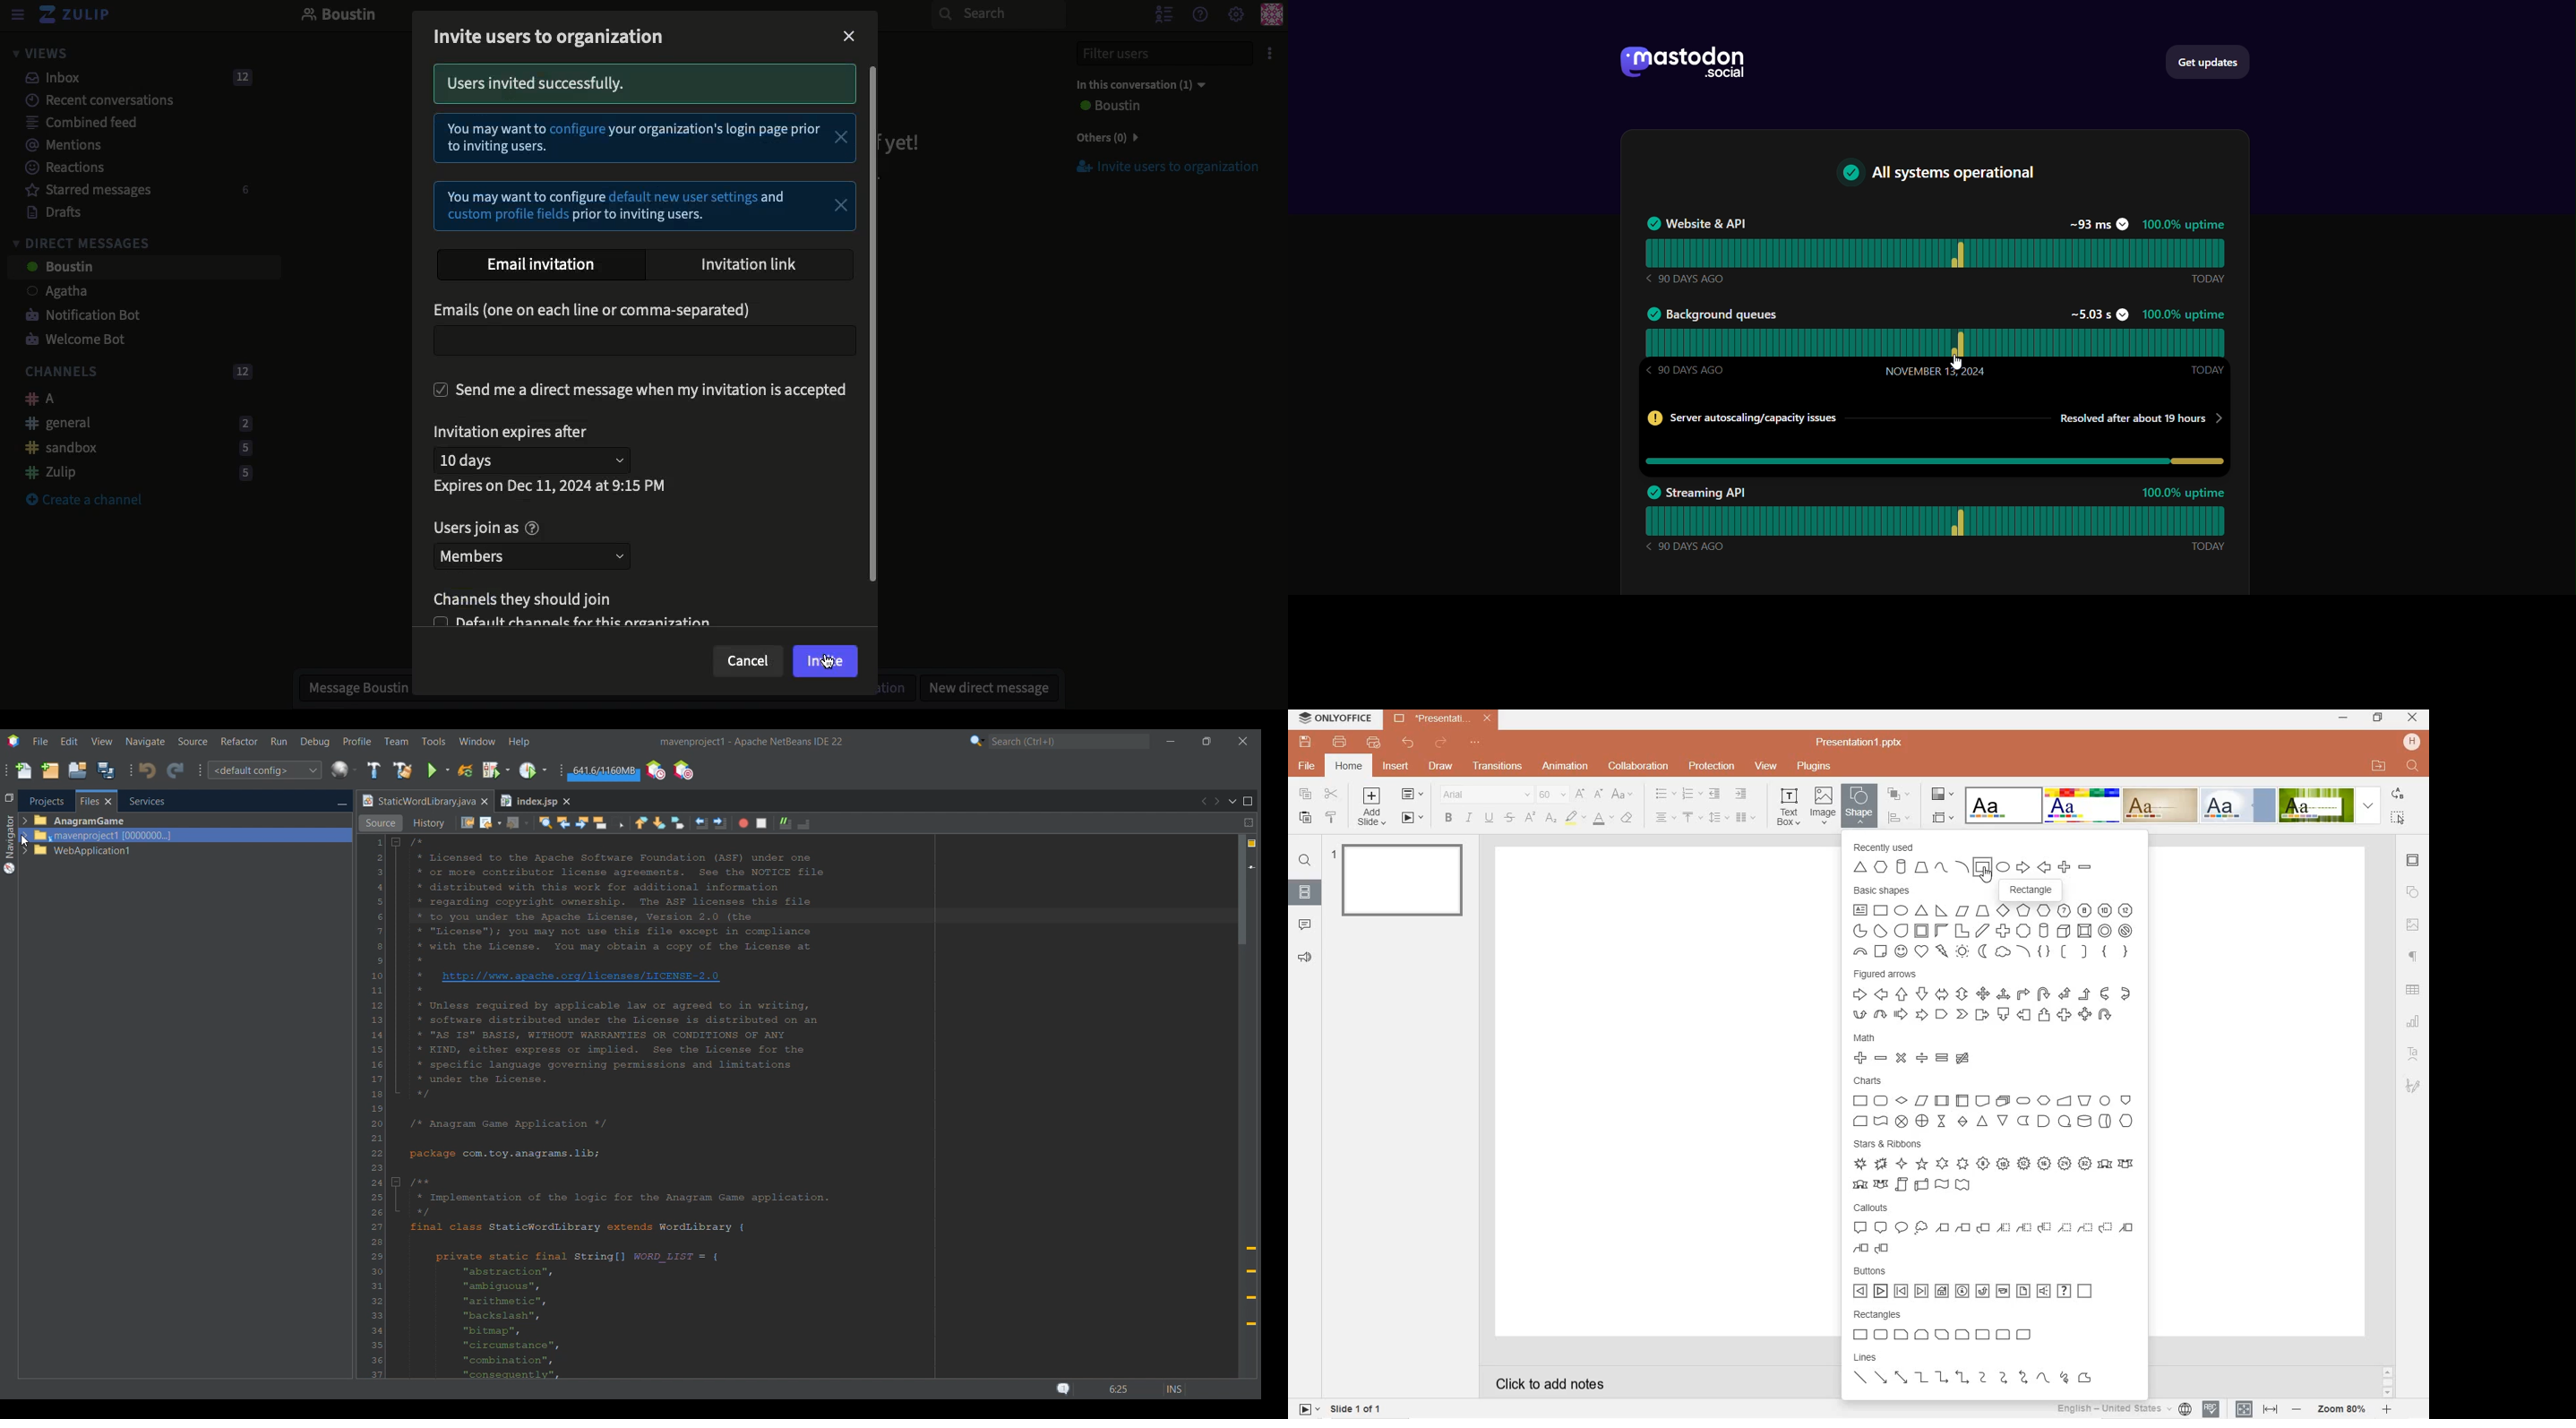 The width and height of the screenshot is (2576, 1428). I want to click on Cloud Callout, so click(1920, 1229).